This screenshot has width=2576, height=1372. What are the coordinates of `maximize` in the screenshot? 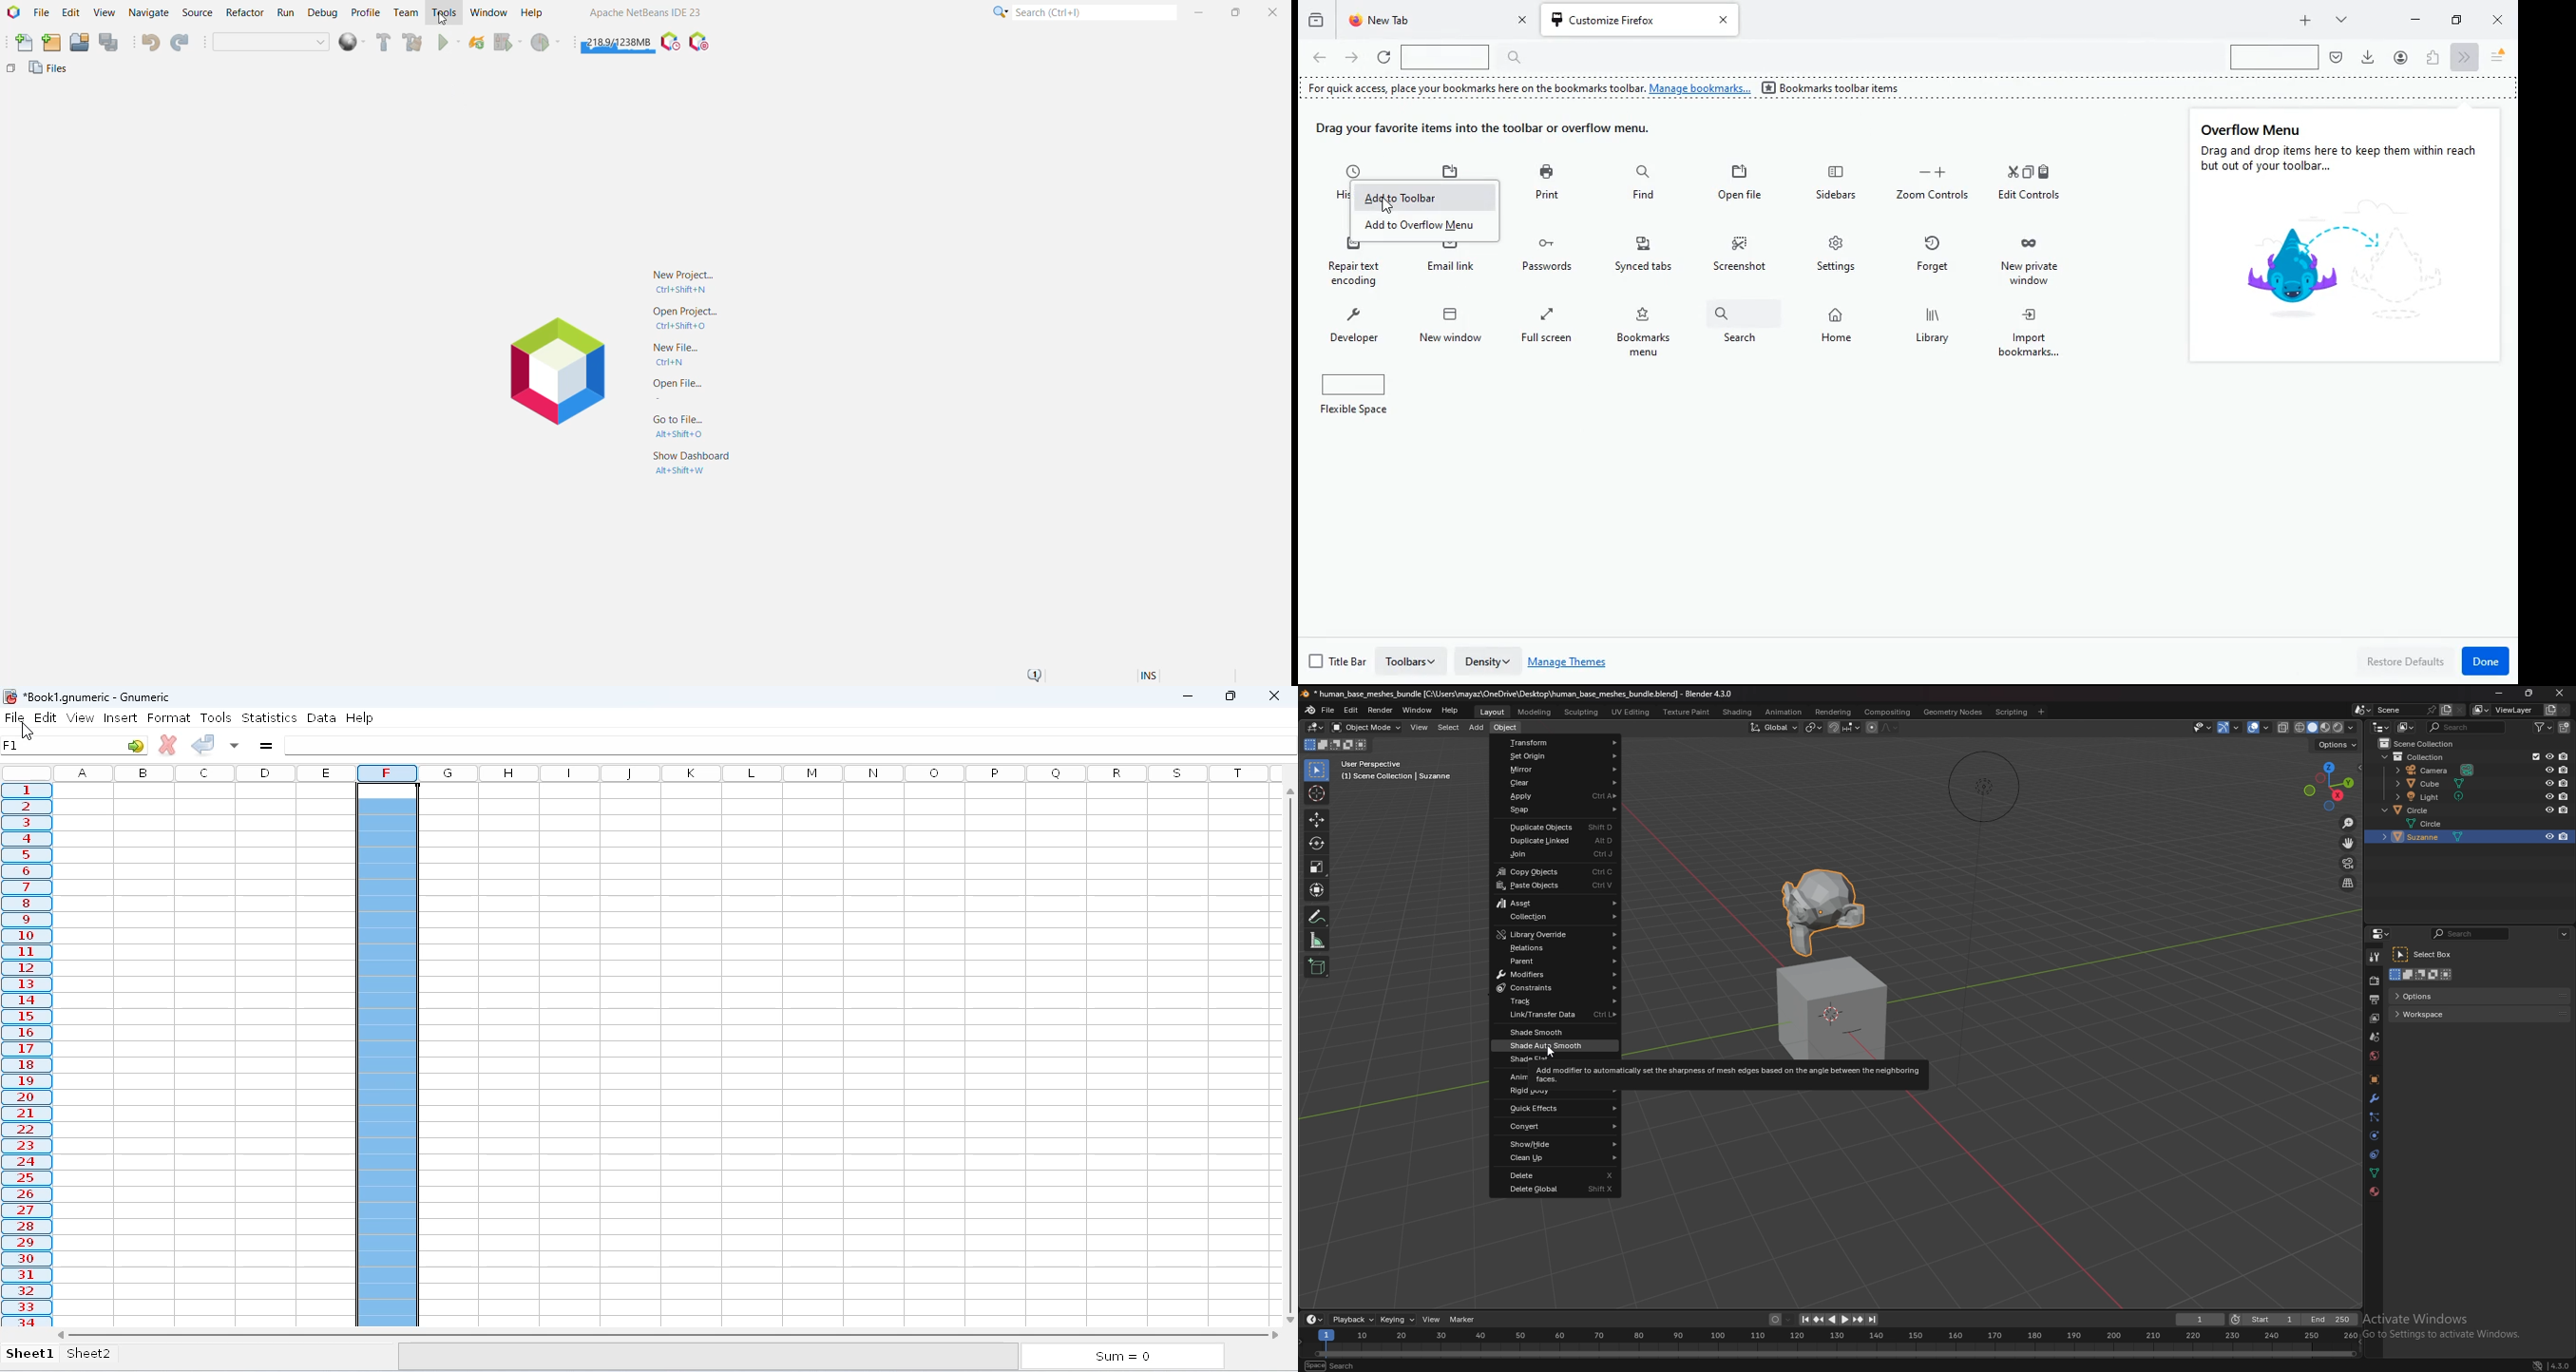 It's located at (2454, 19).